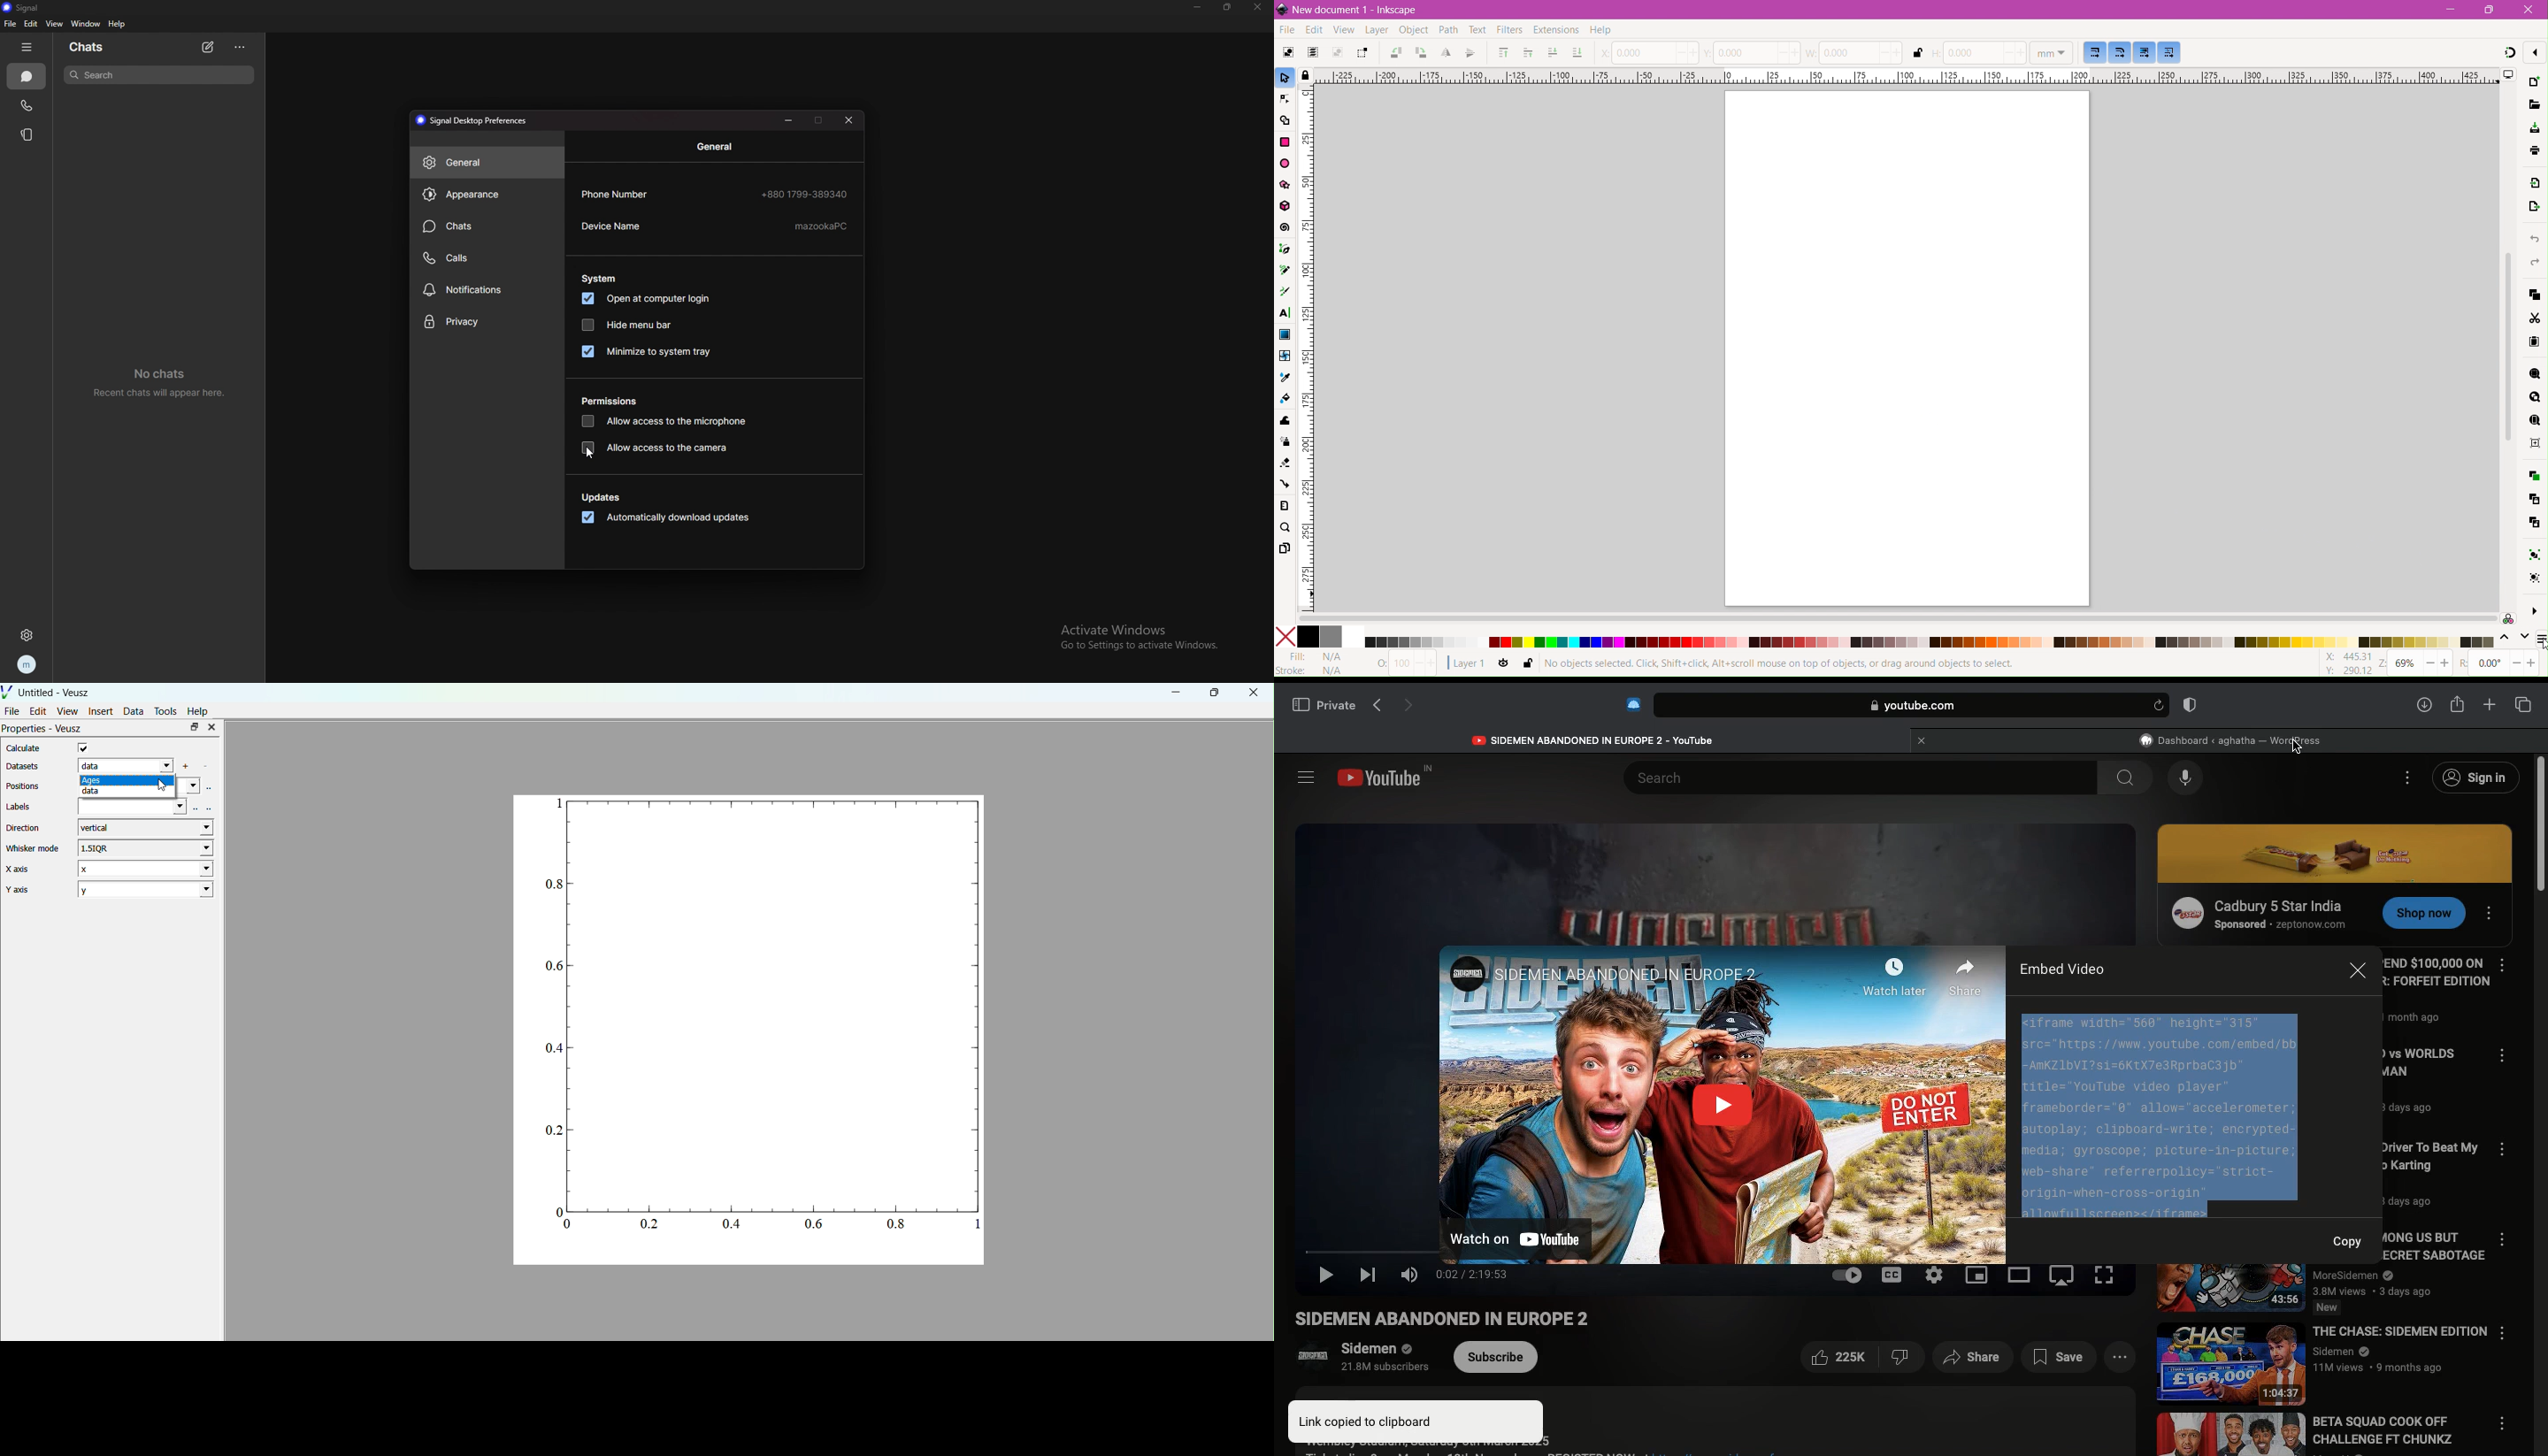  What do you see at coordinates (1894, 705) in the screenshot?
I see `Search bar` at bounding box center [1894, 705].